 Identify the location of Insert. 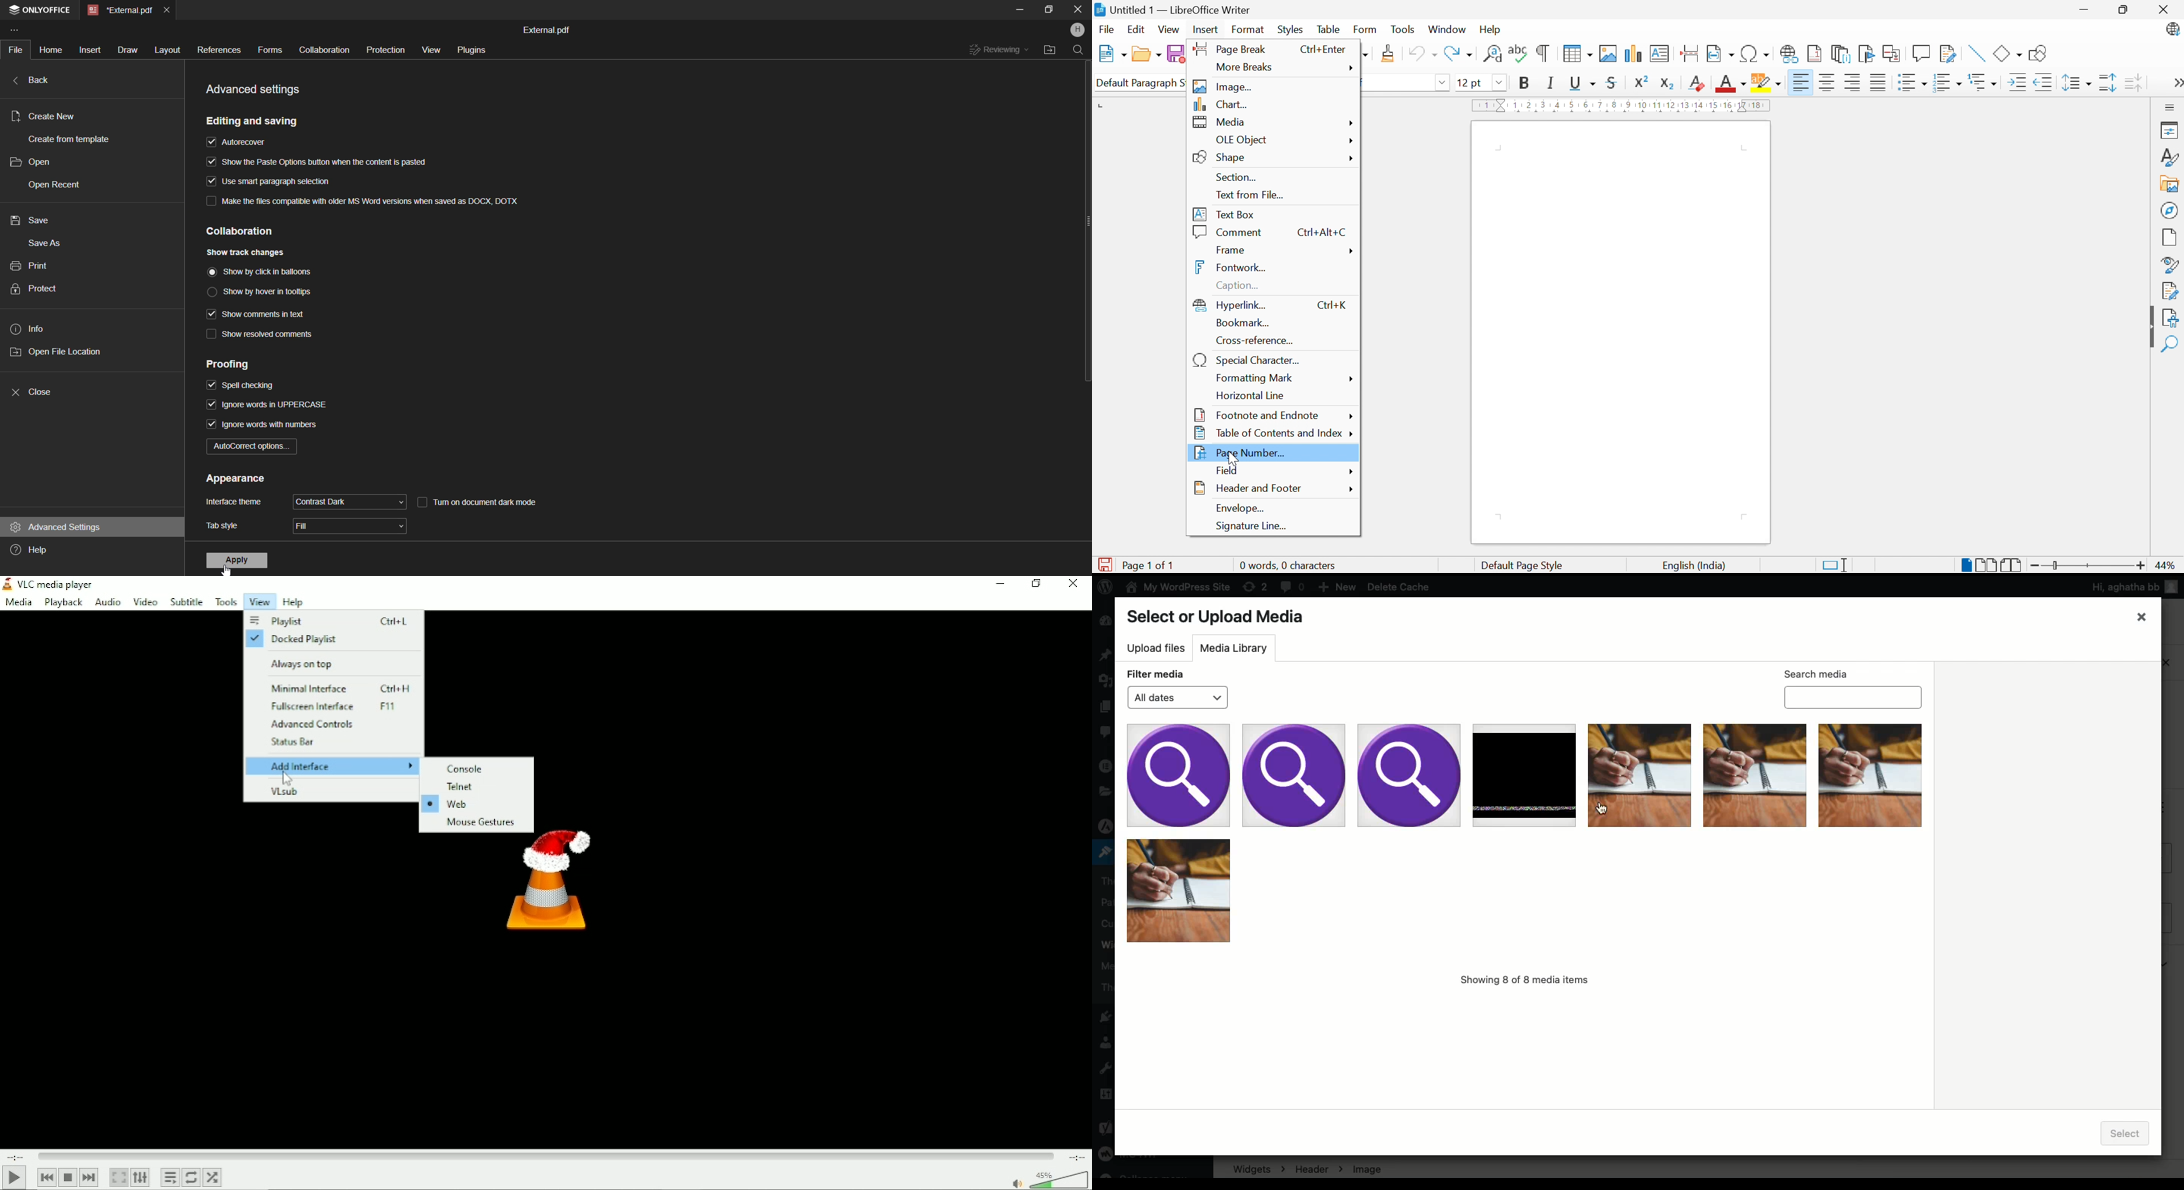
(1205, 30).